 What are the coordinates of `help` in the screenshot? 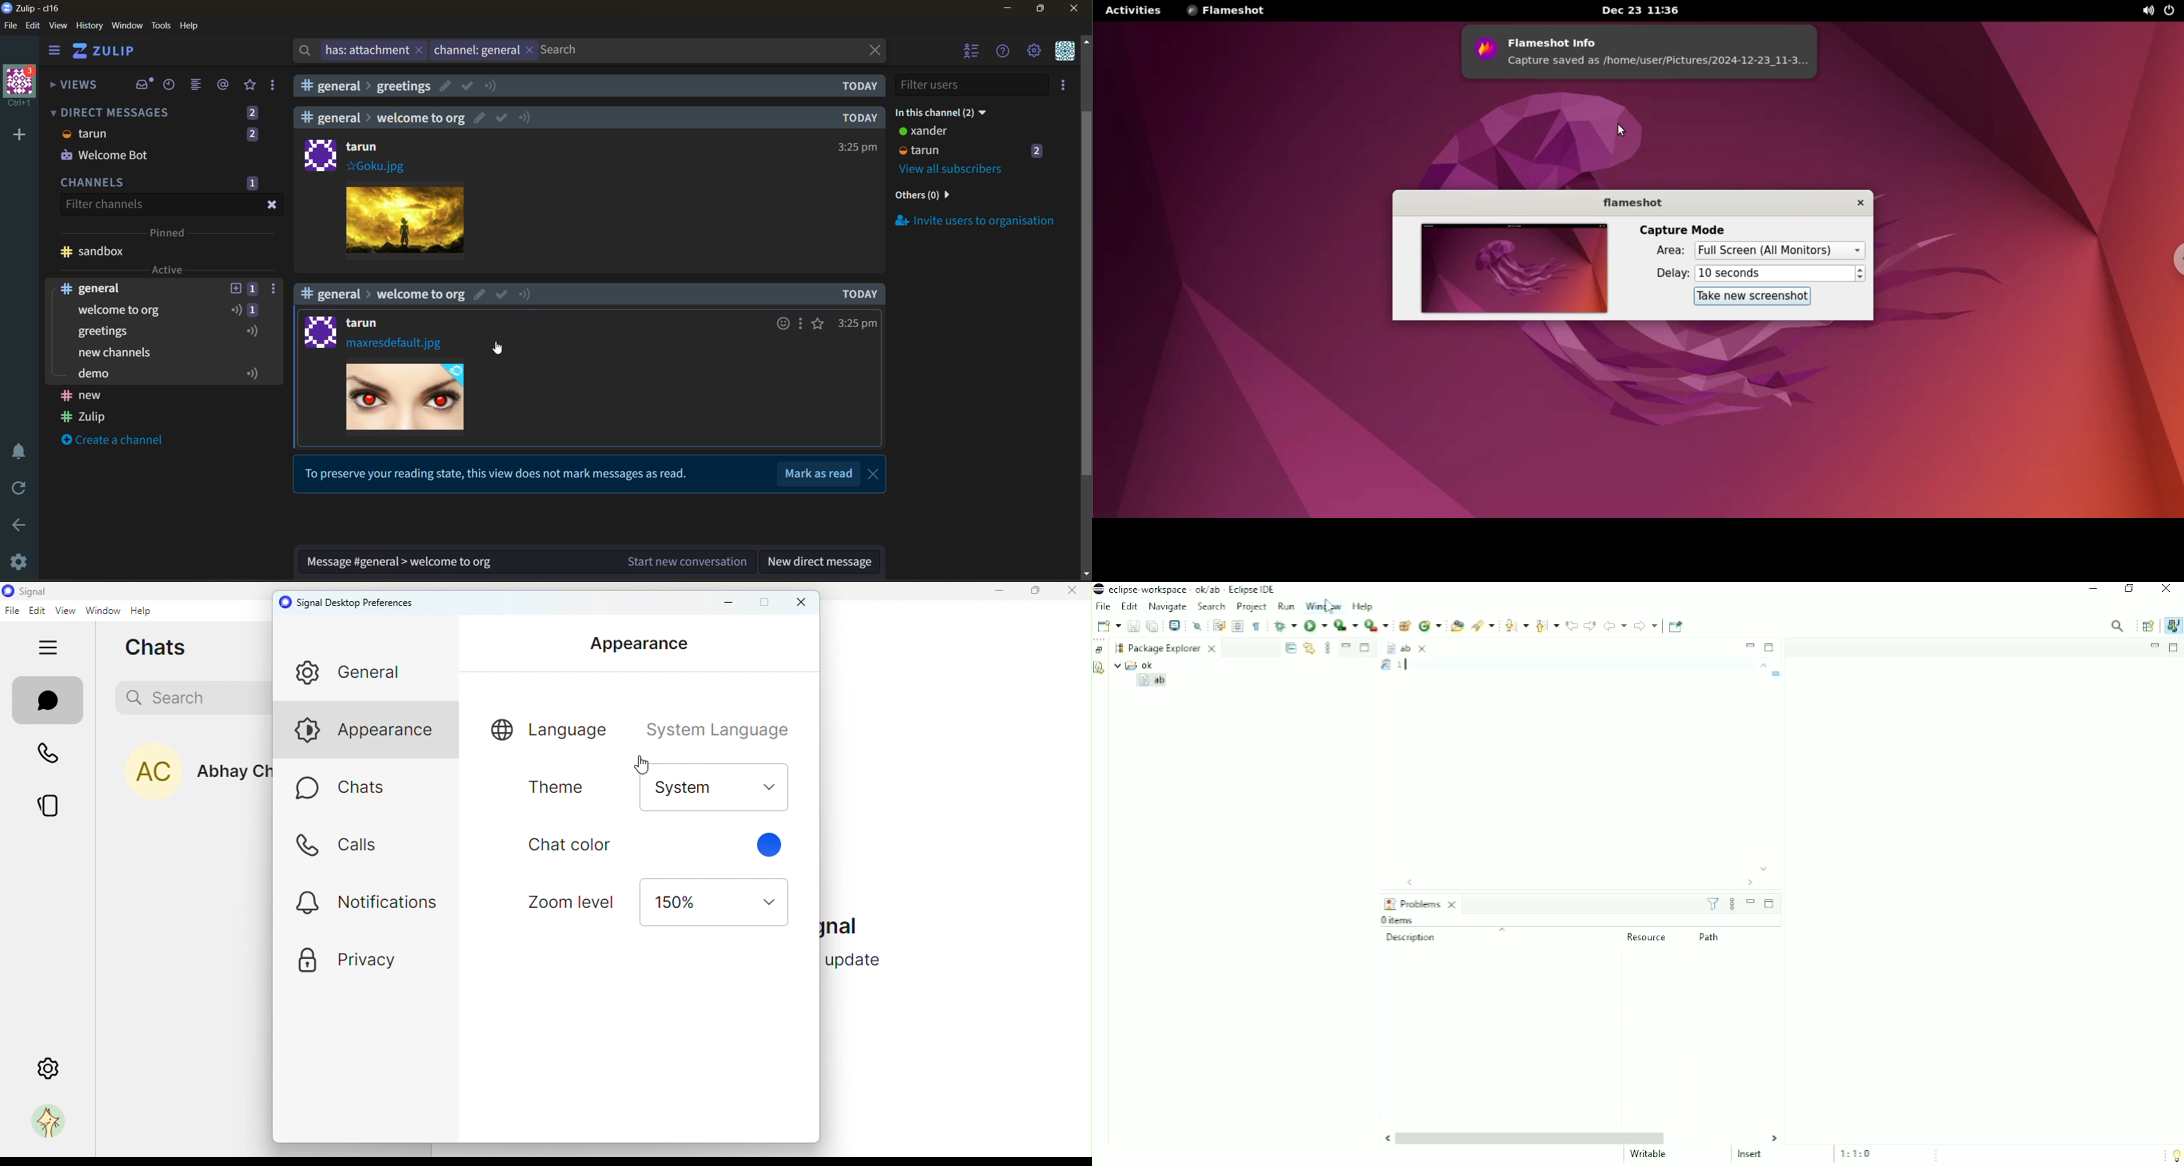 It's located at (1003, 52).